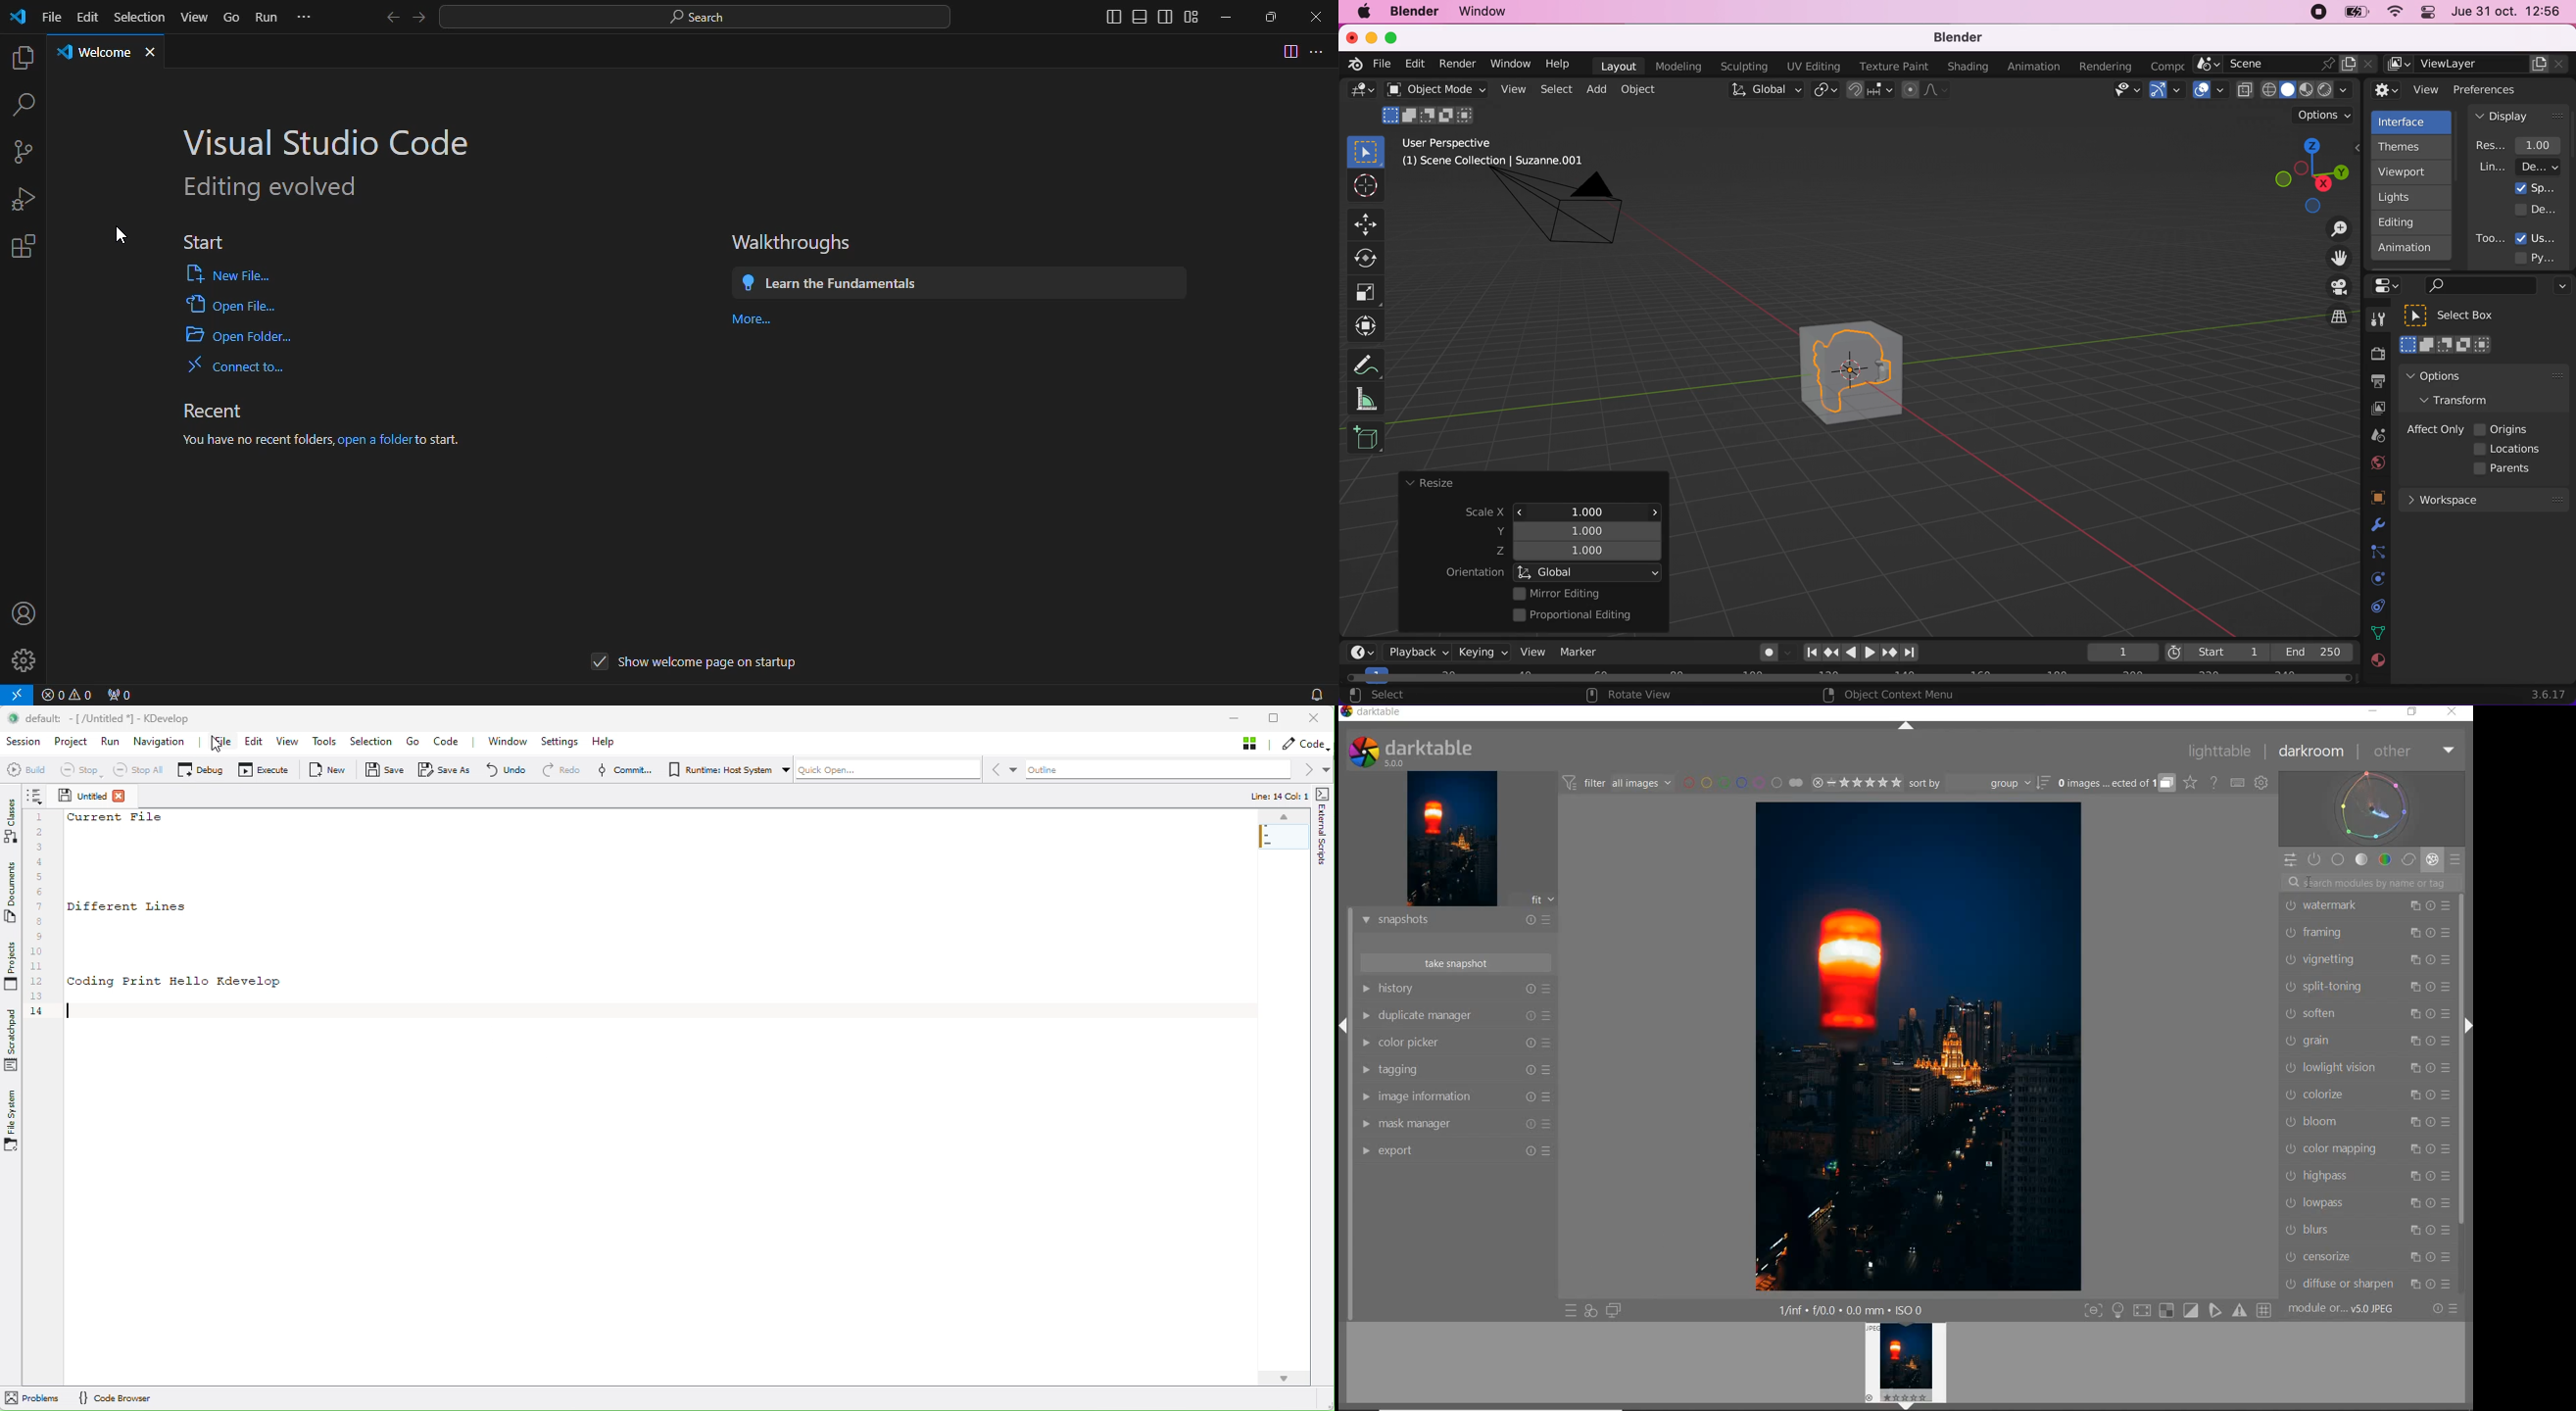  Describe the element at coordinates (1570, 217) in the screenshot. I see `camera` at that location.